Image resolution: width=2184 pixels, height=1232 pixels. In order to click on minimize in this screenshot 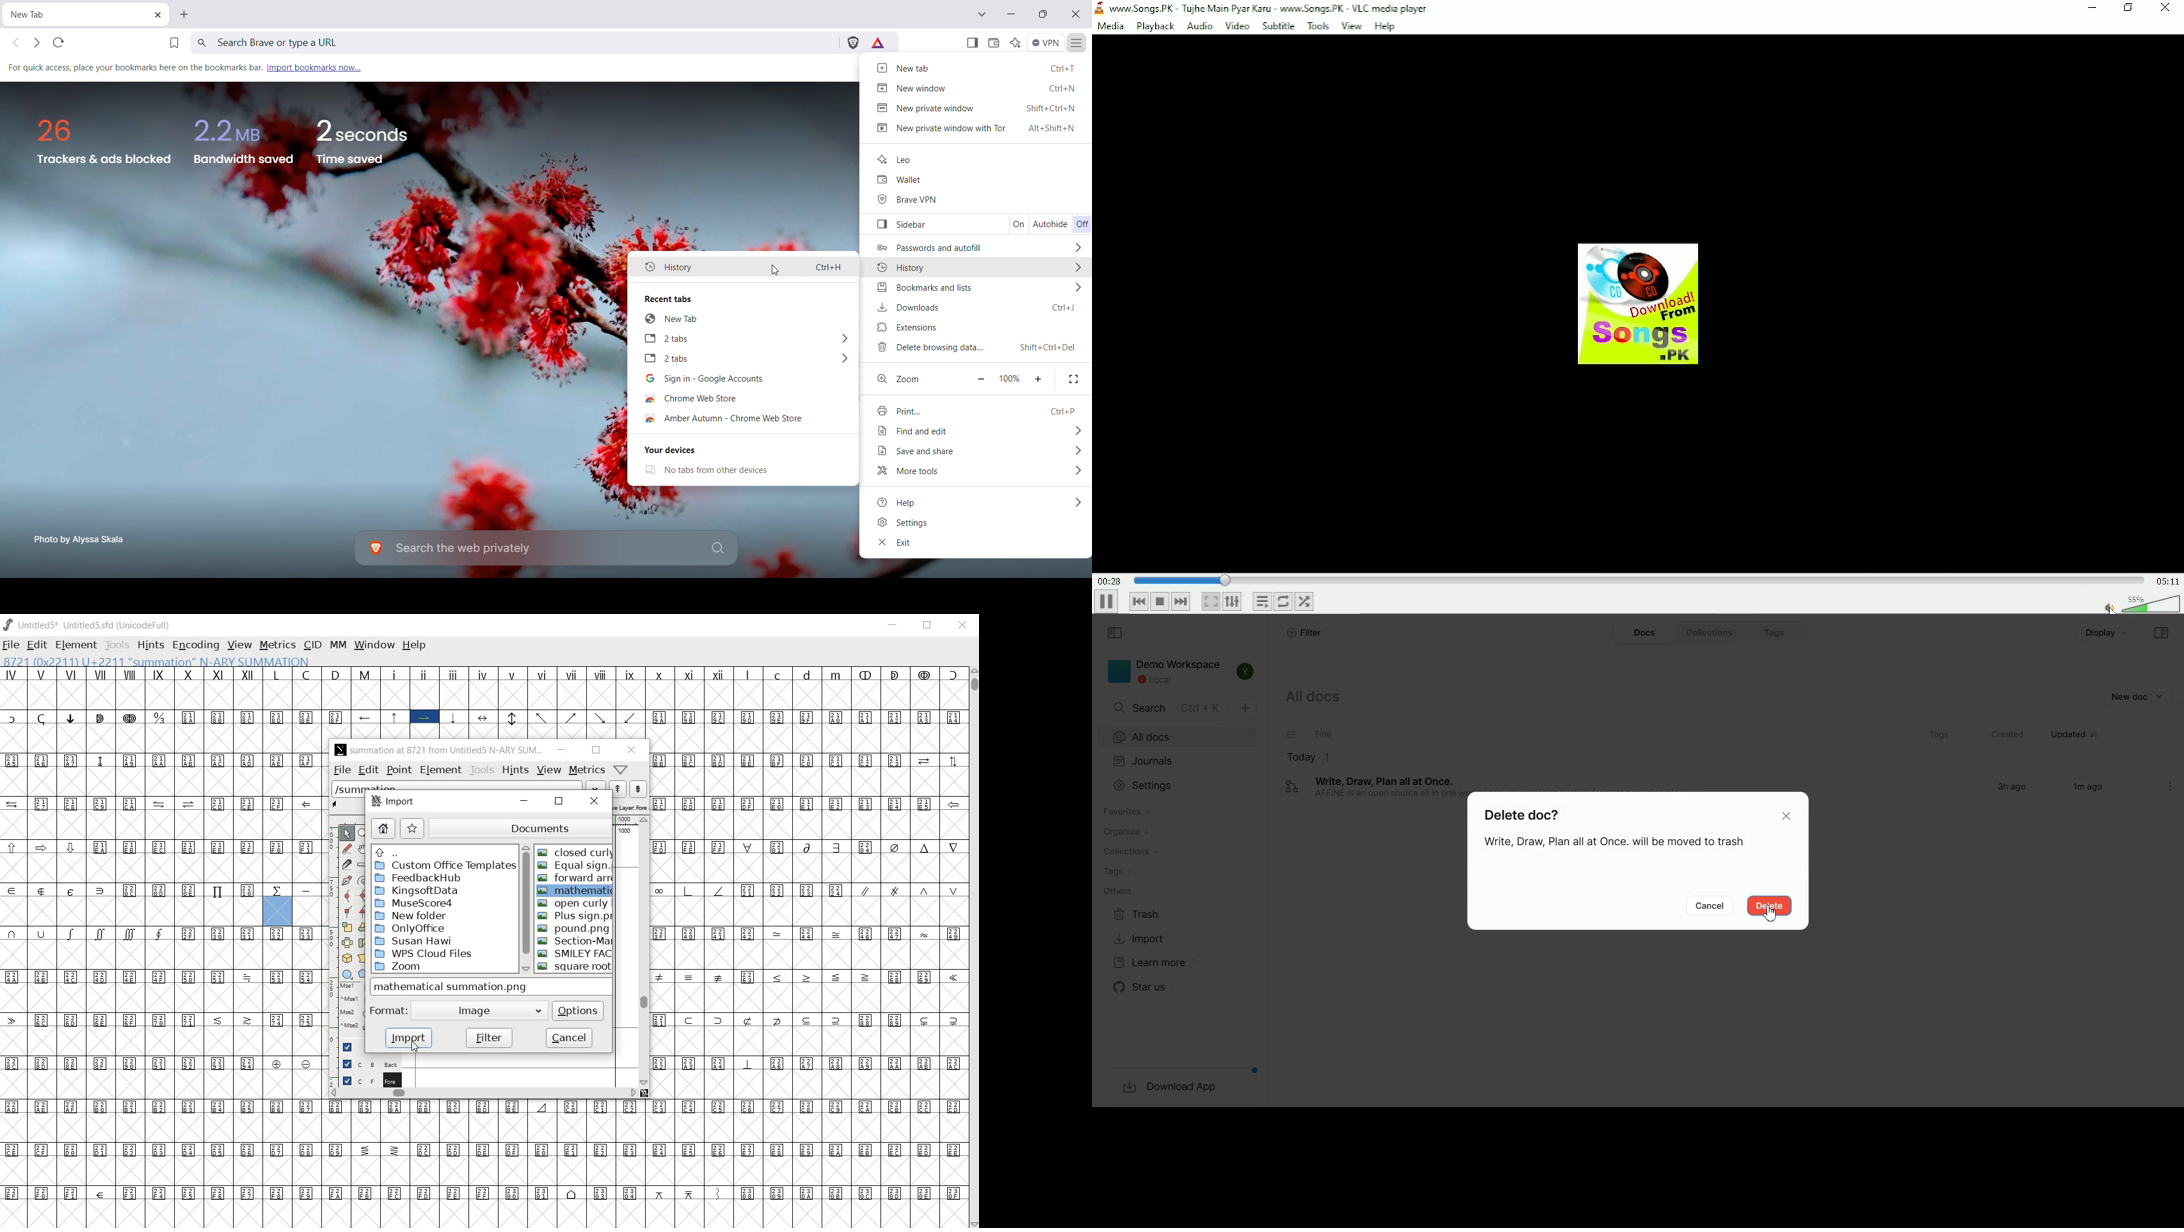, I will do `click(524, 802)`.